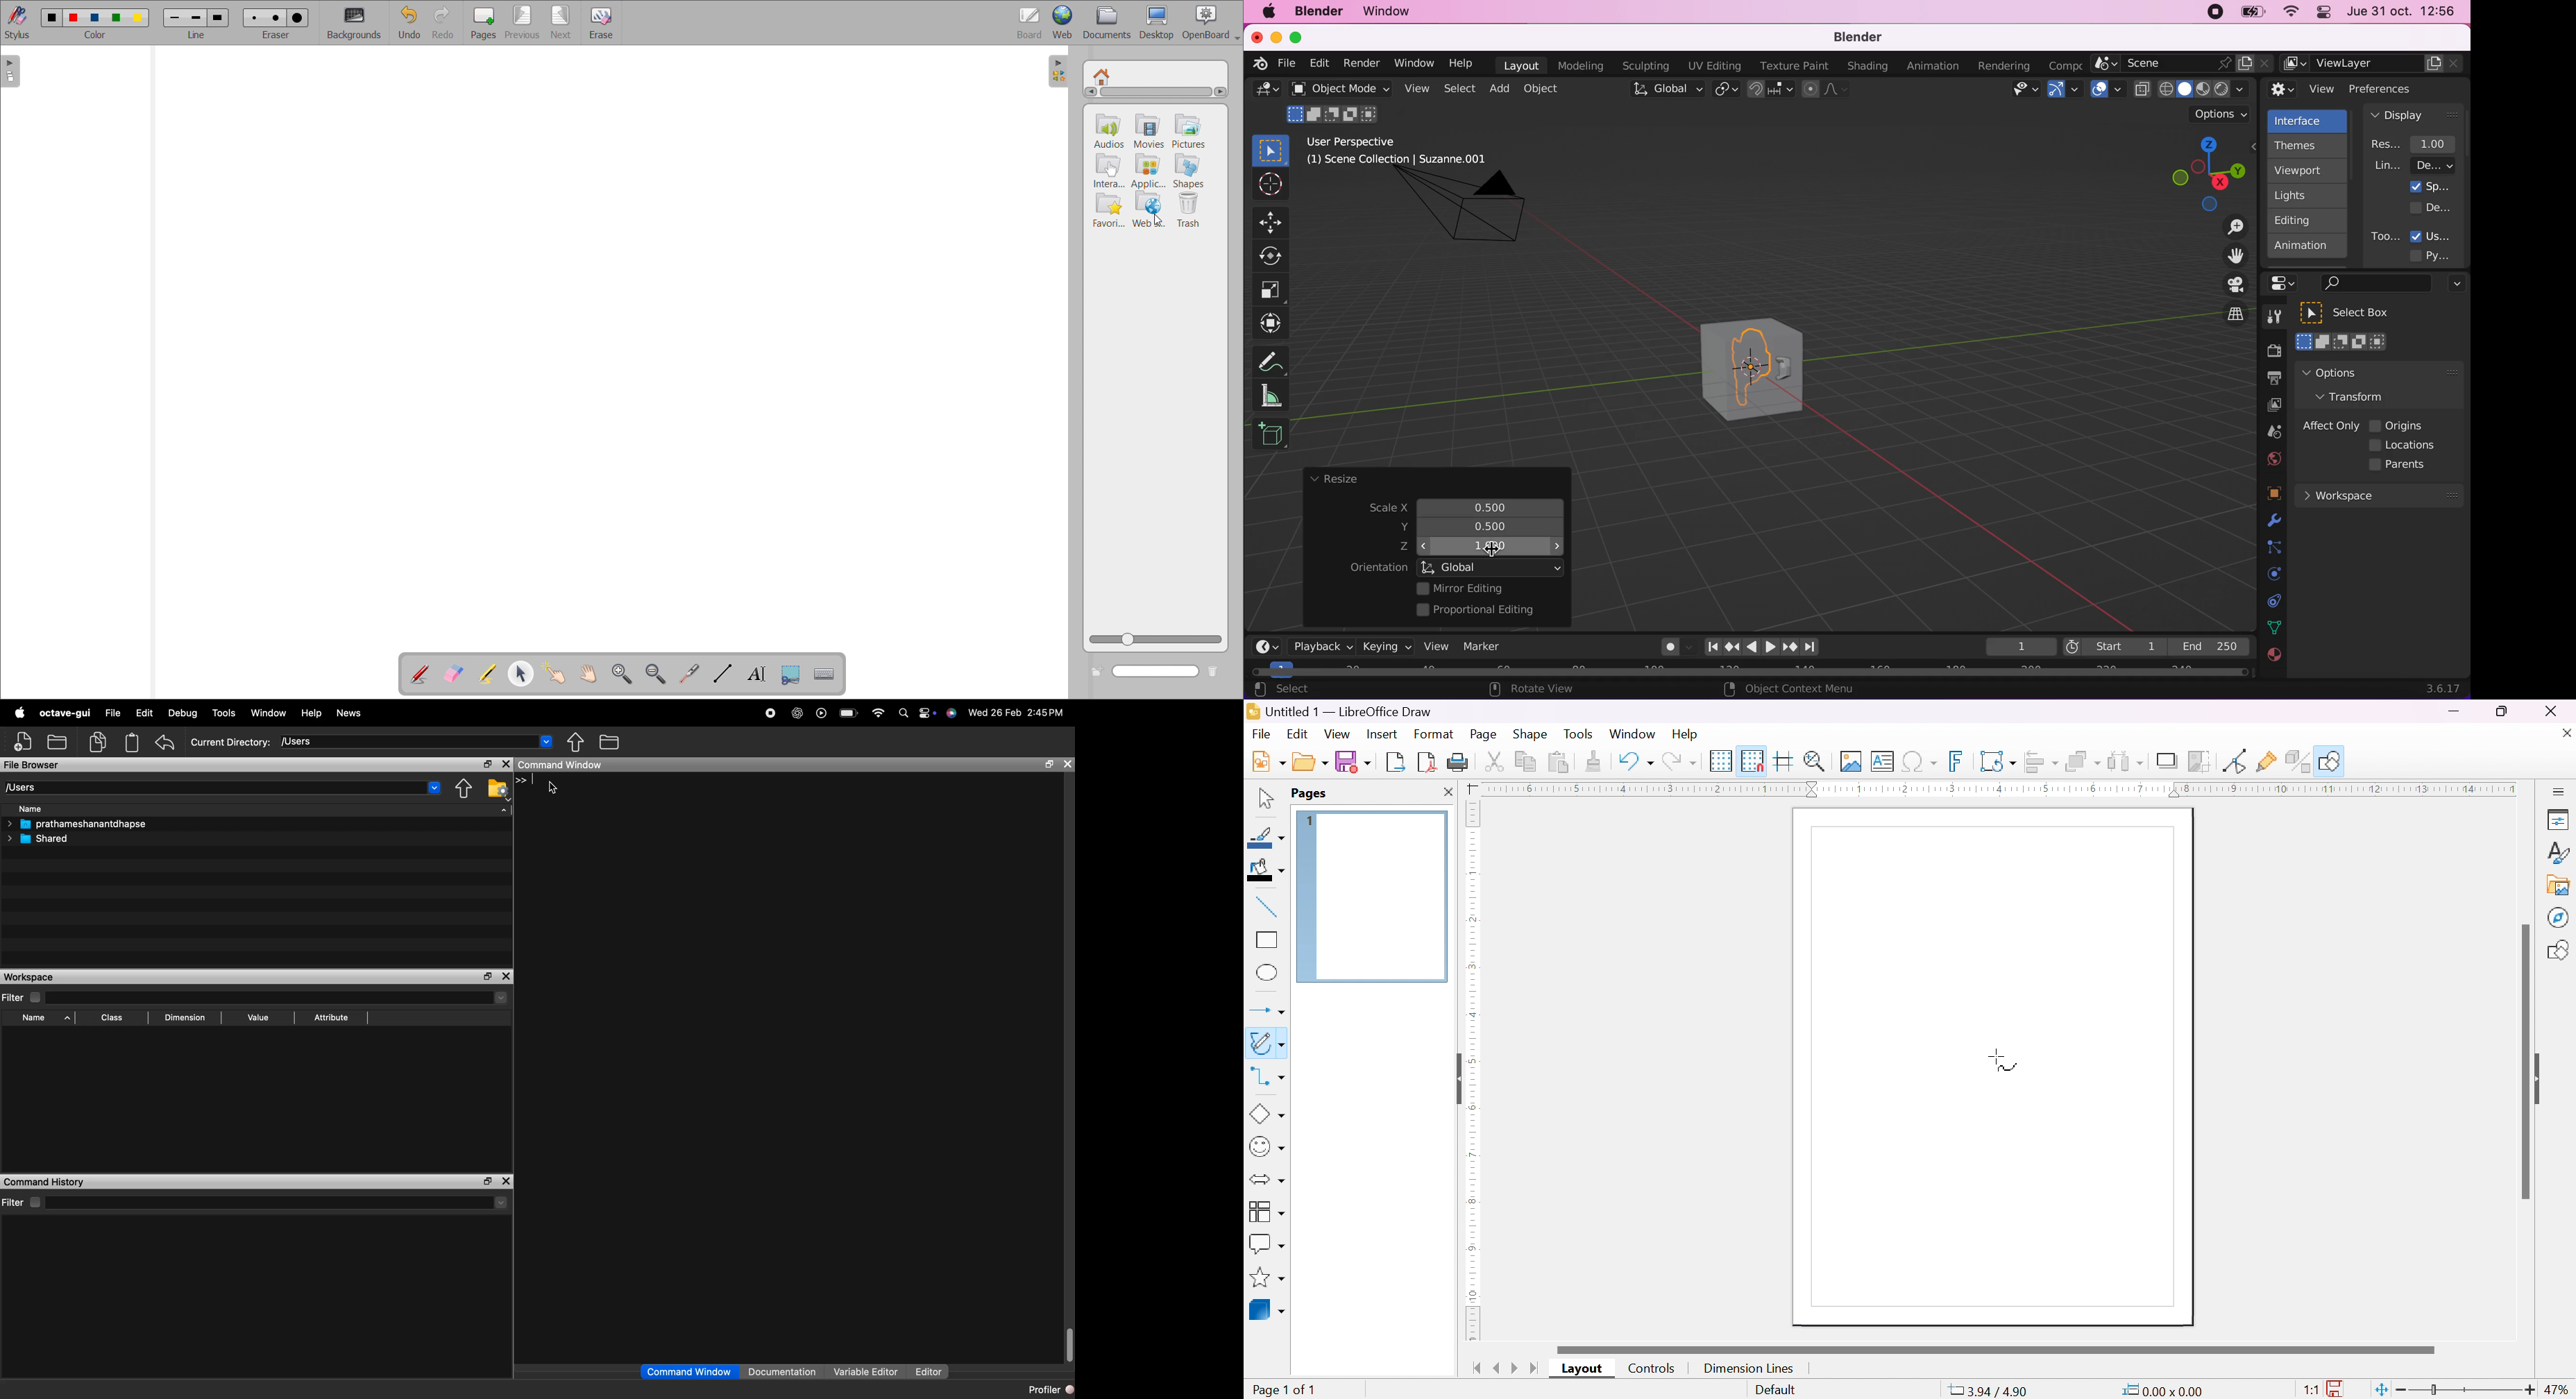 The image size is (2576, 1400). I want to click on insert line, so click(1267, 907).